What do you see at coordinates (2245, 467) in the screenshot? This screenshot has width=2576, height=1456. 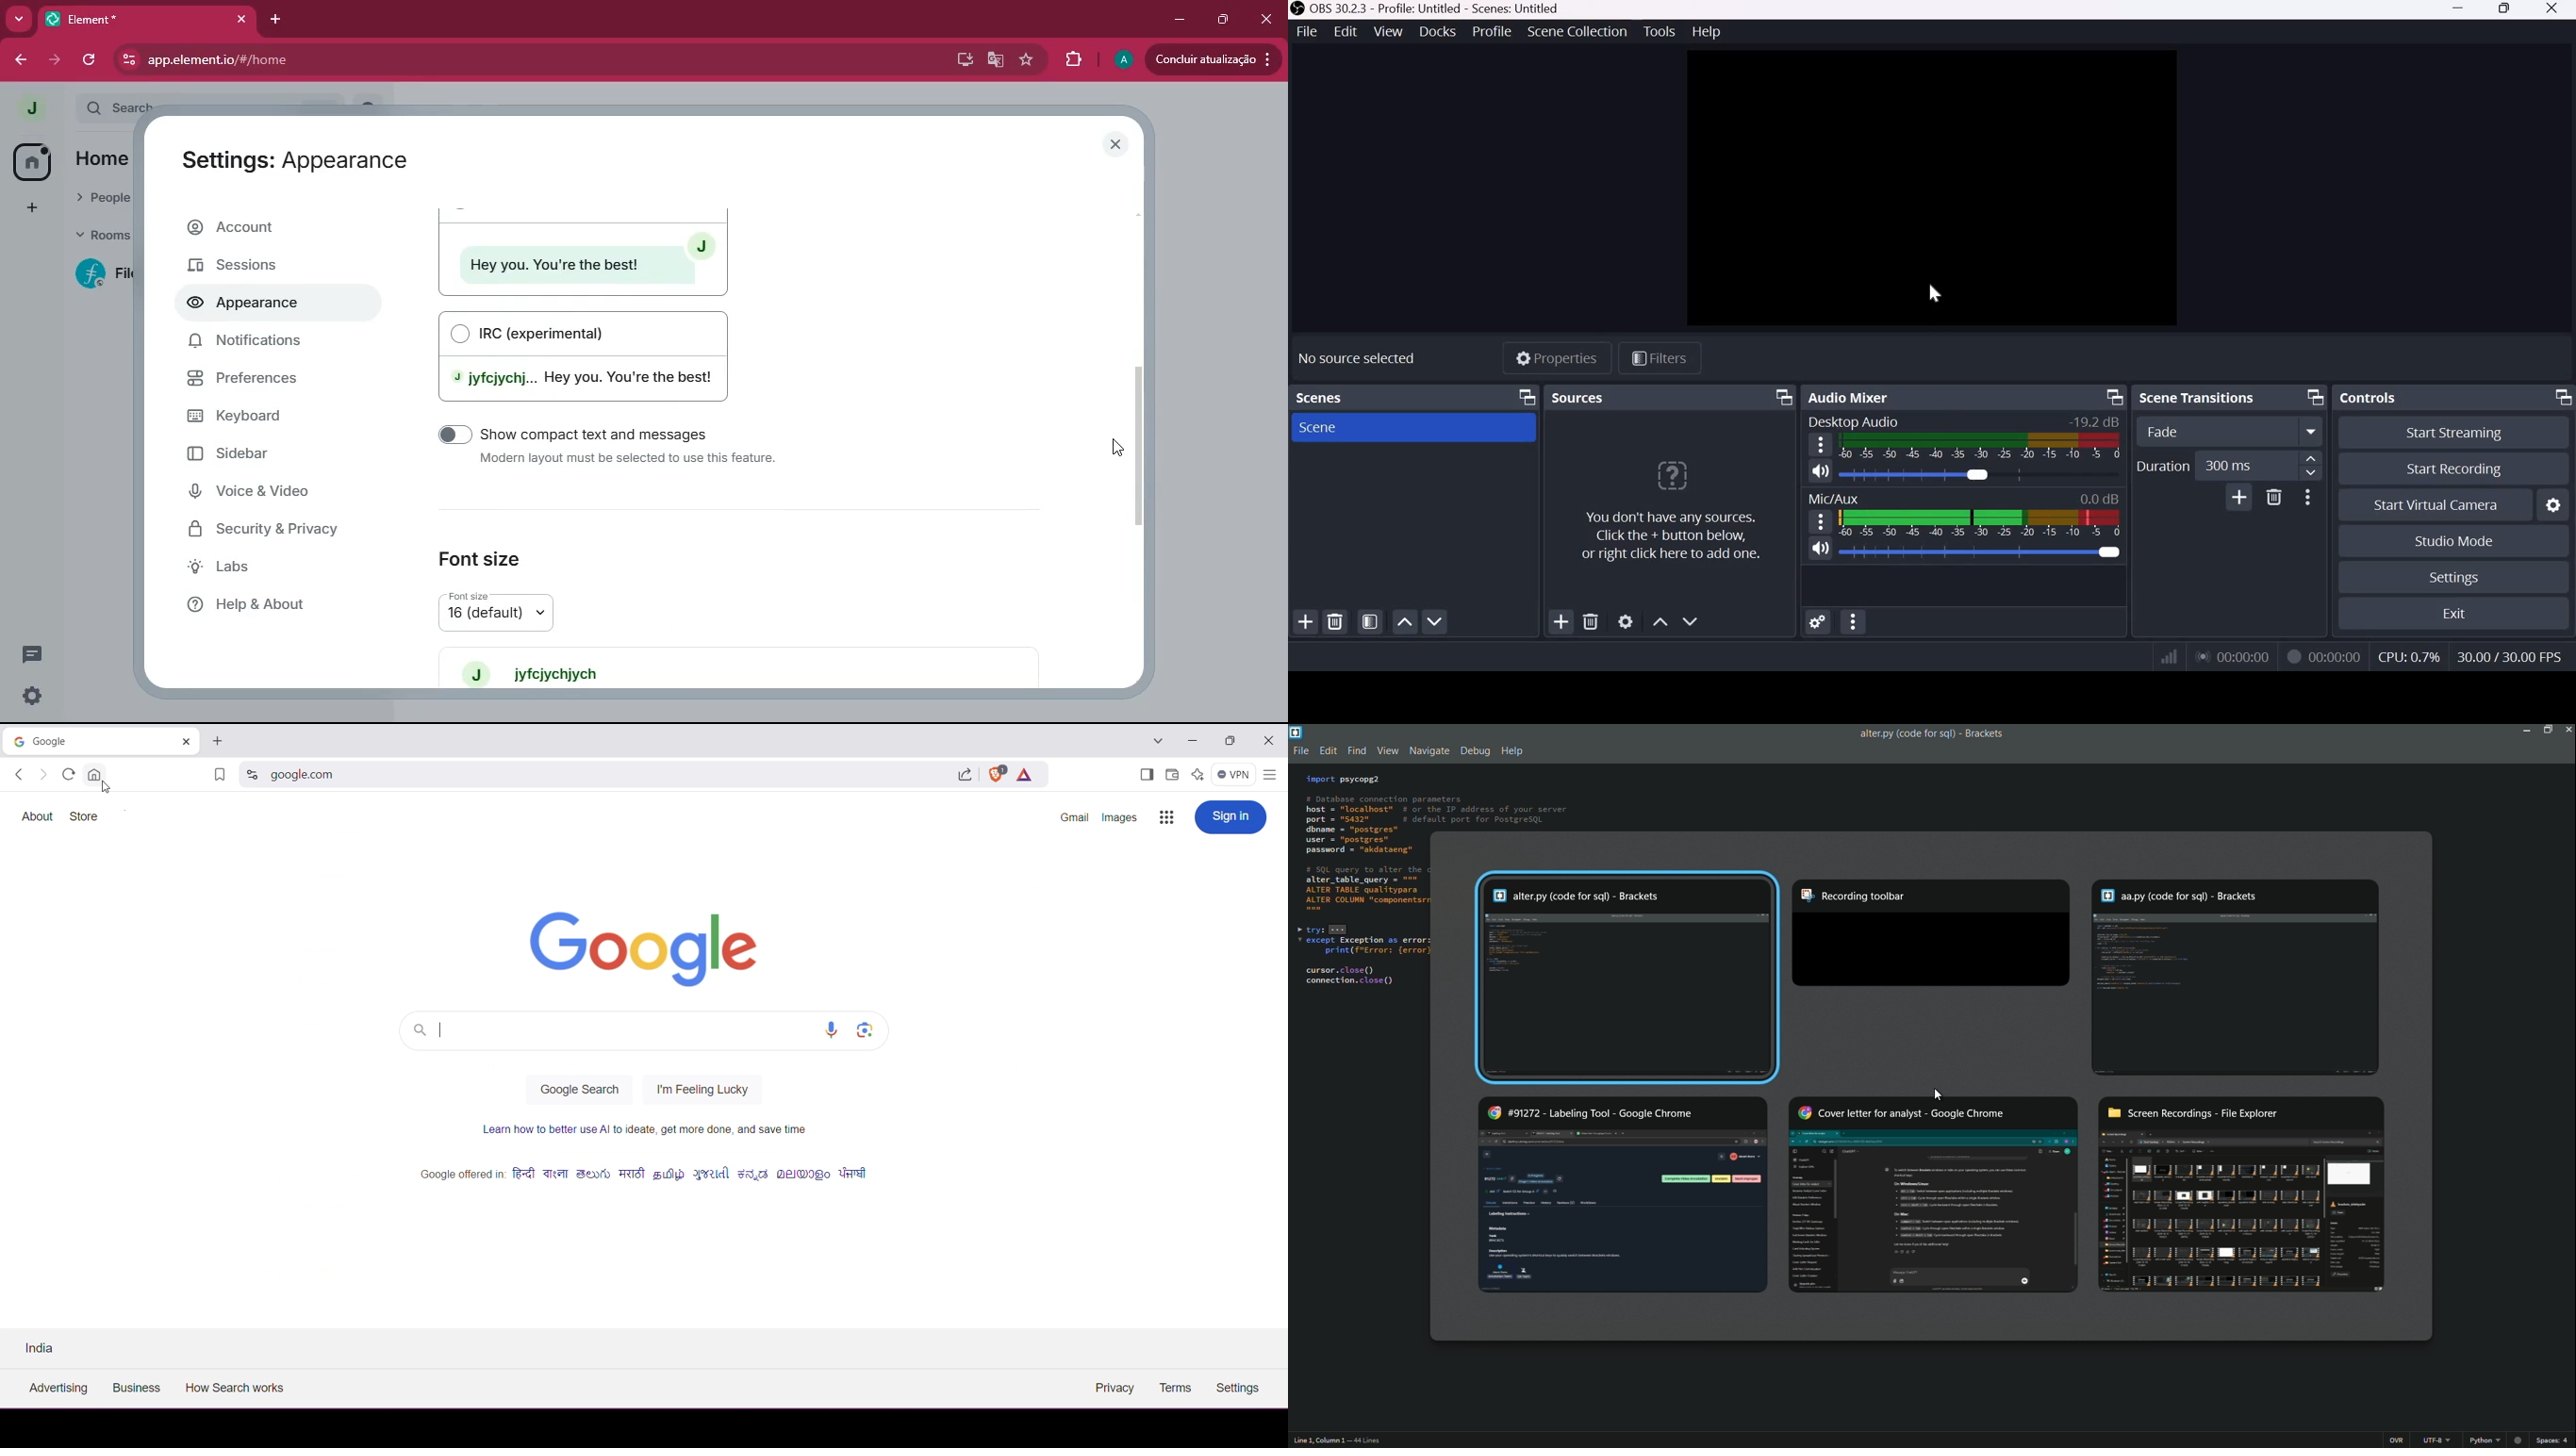 I see `300 ms` at bounding box center [2245, 467].